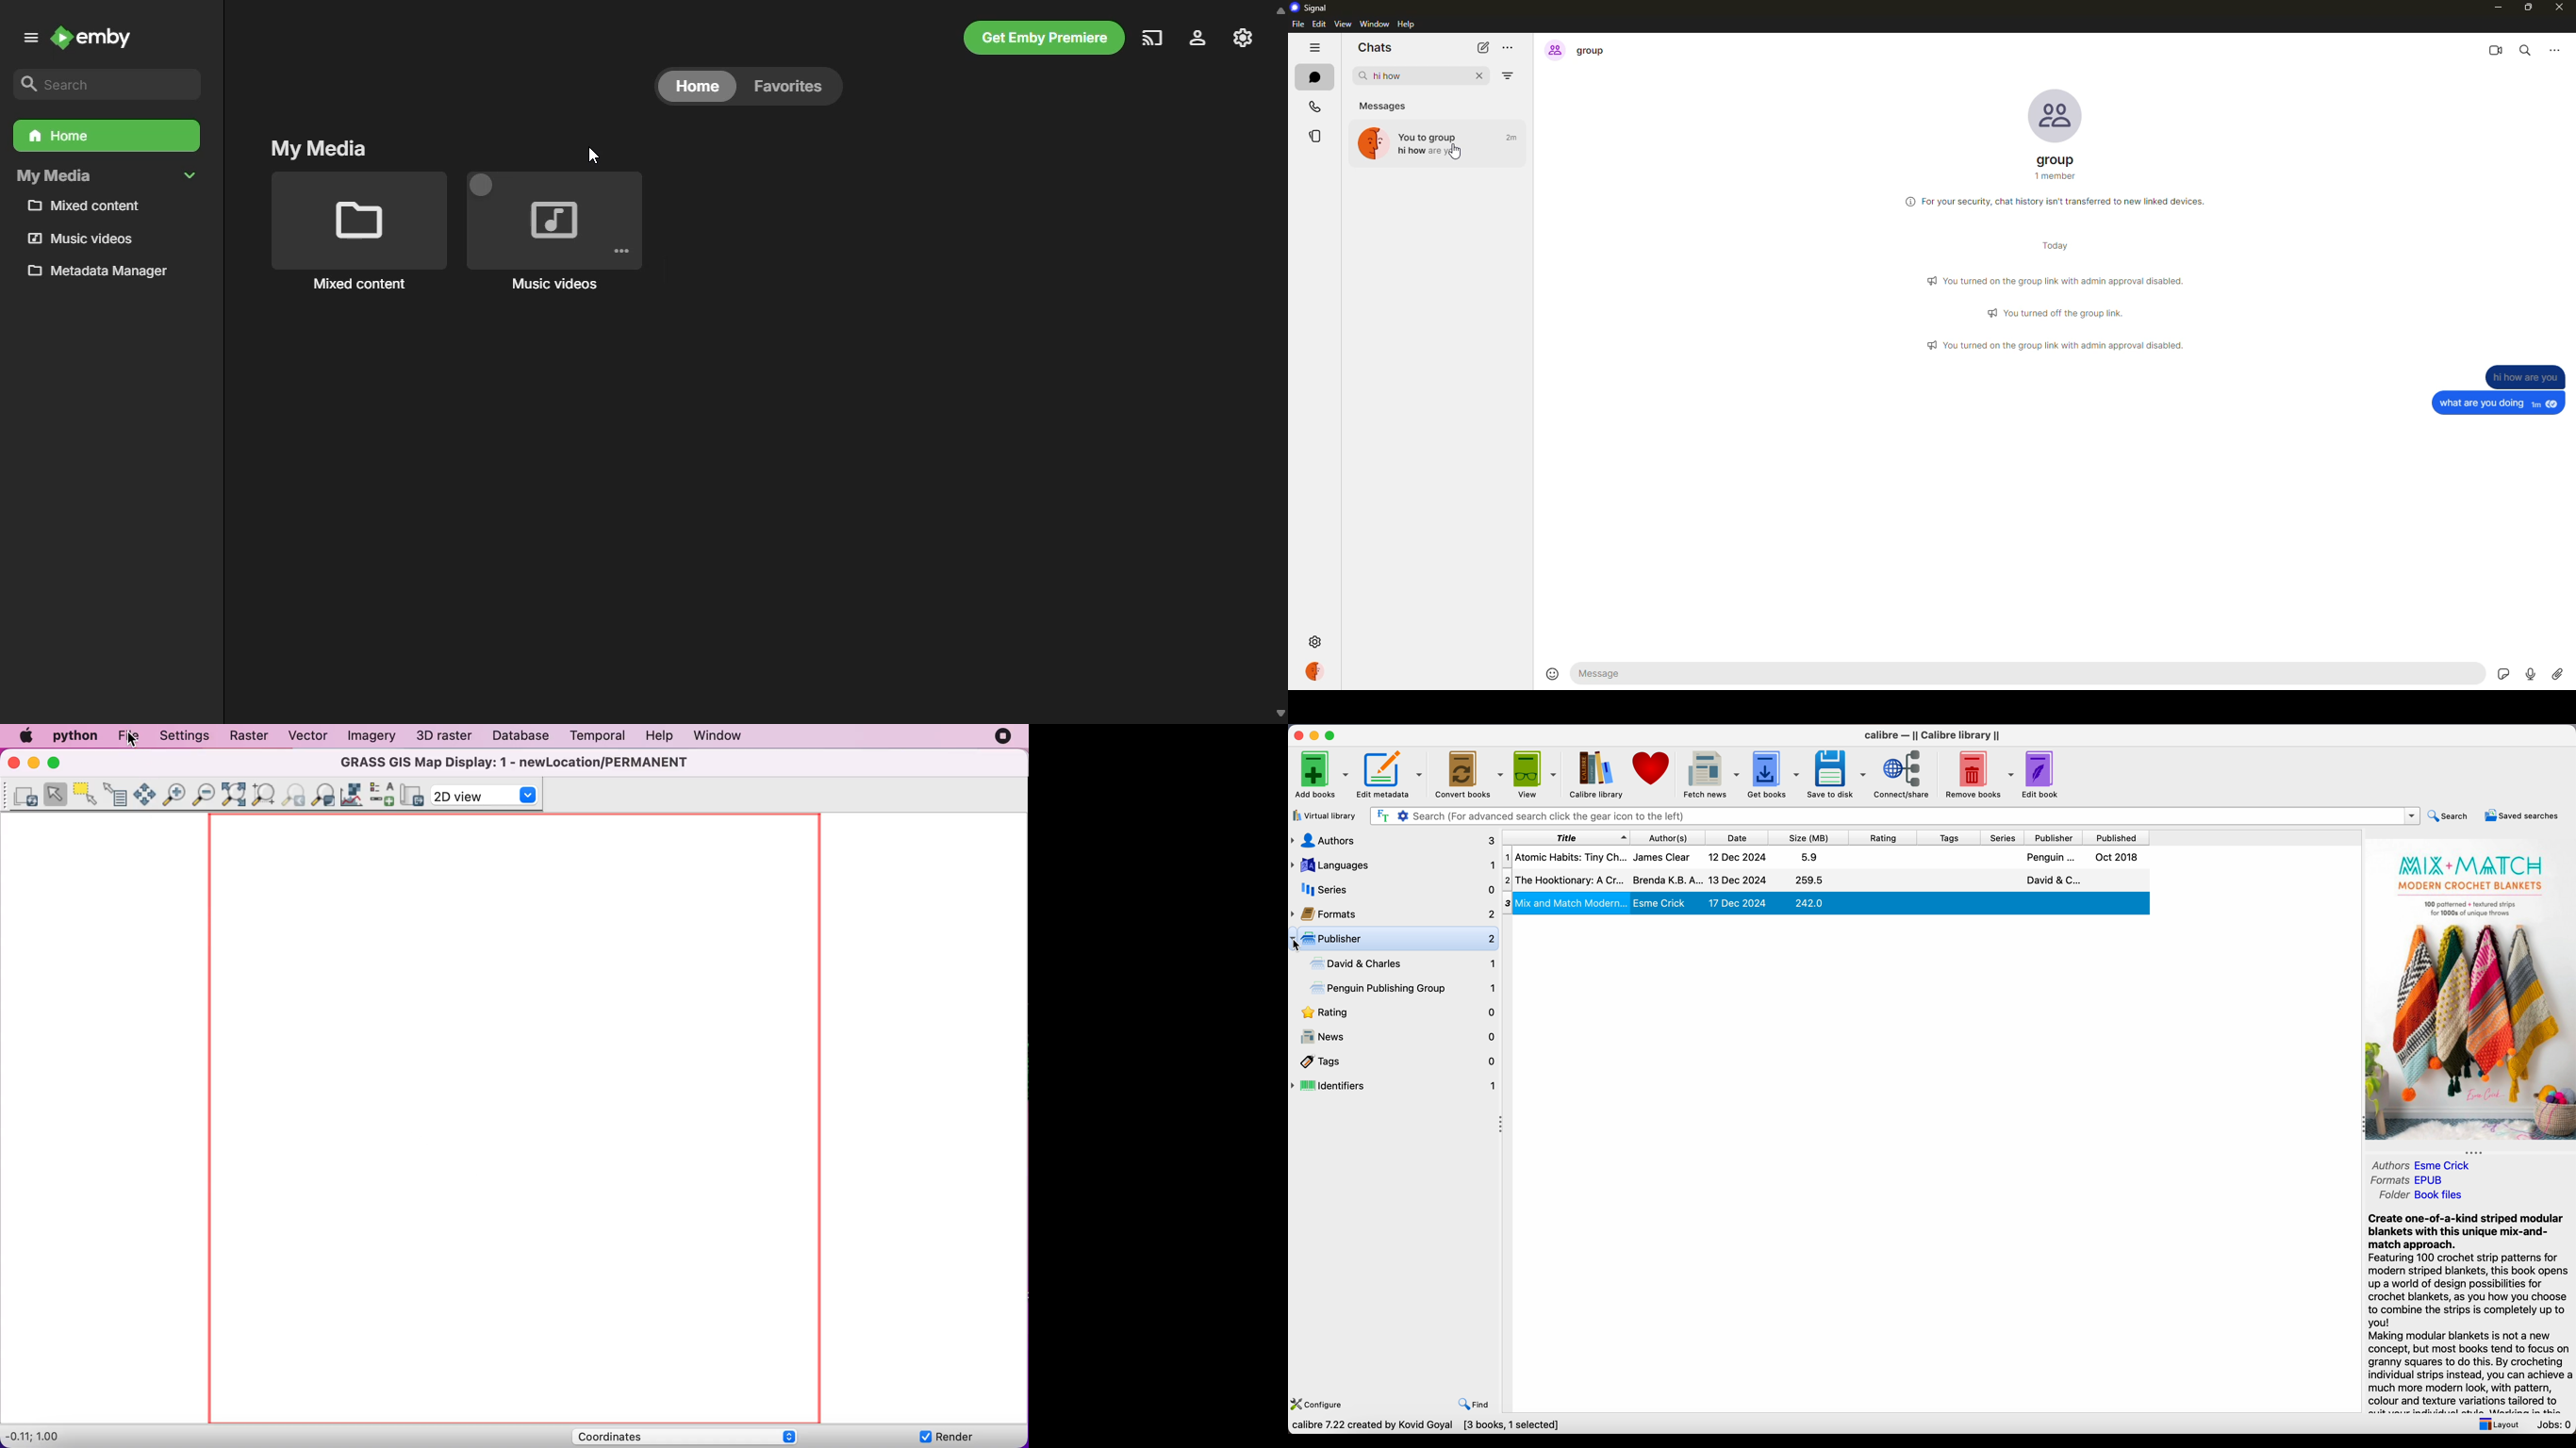 The image size is (2576, 1456). Describe the element at coordinates (2005, 838) in the screenshot. I see `series` at that location.